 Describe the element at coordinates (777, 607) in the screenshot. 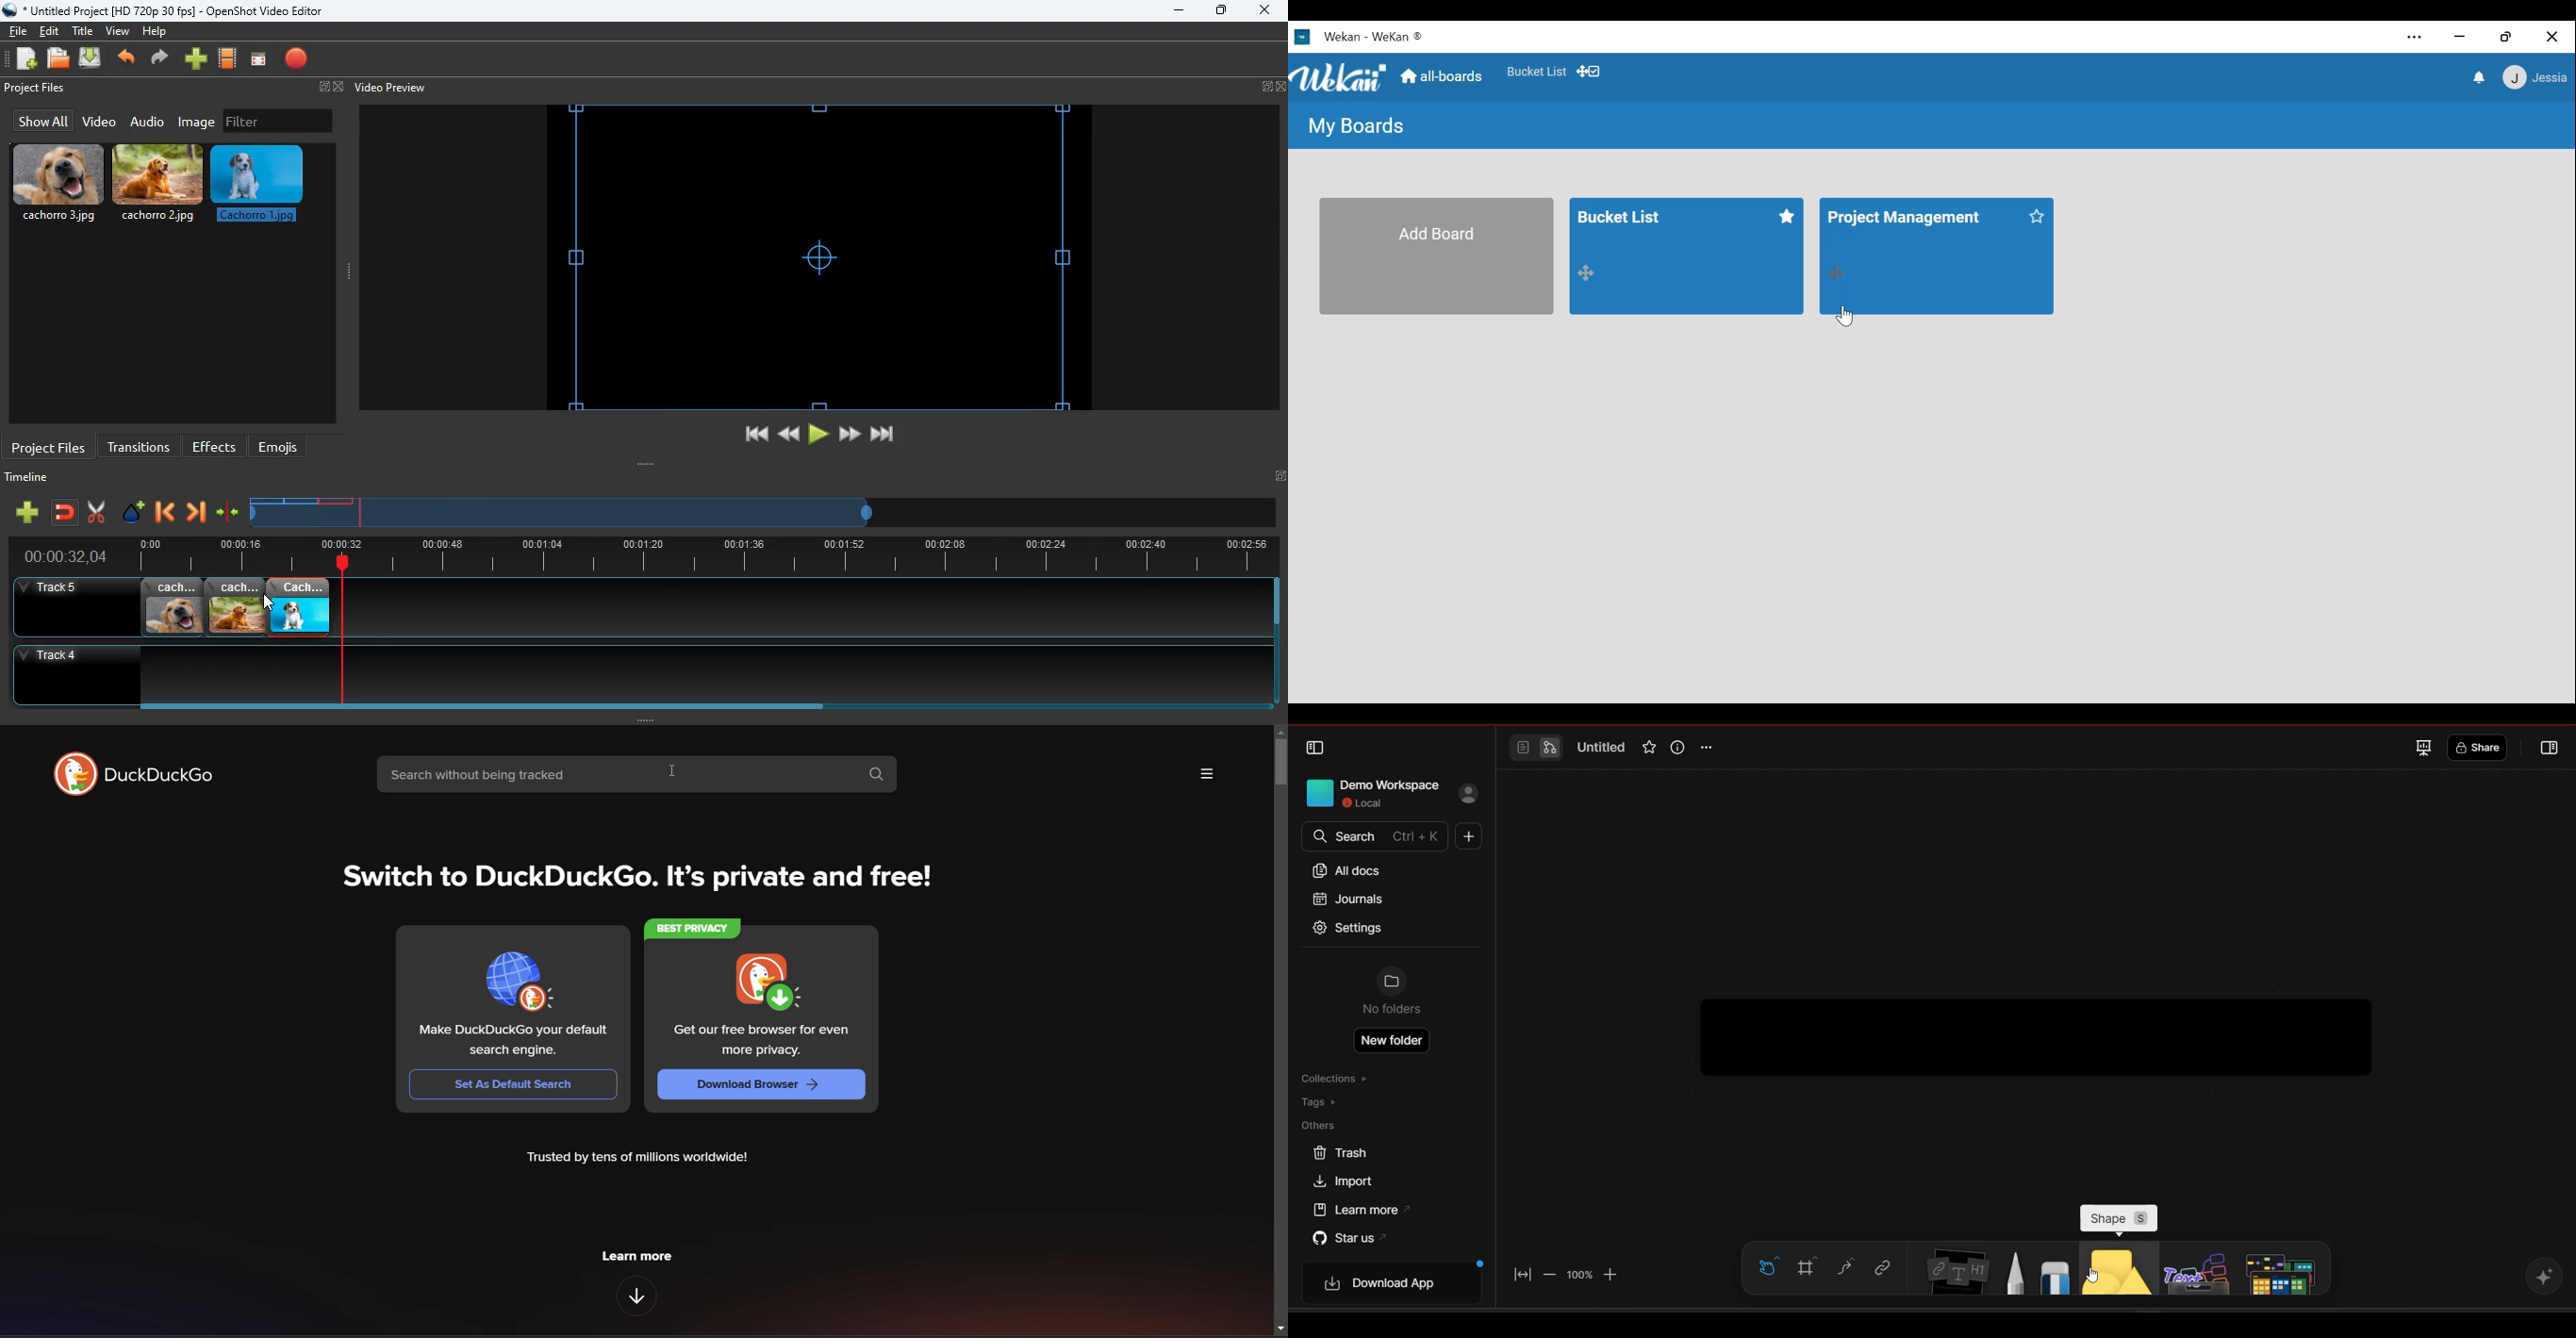

I see `track` at that location.